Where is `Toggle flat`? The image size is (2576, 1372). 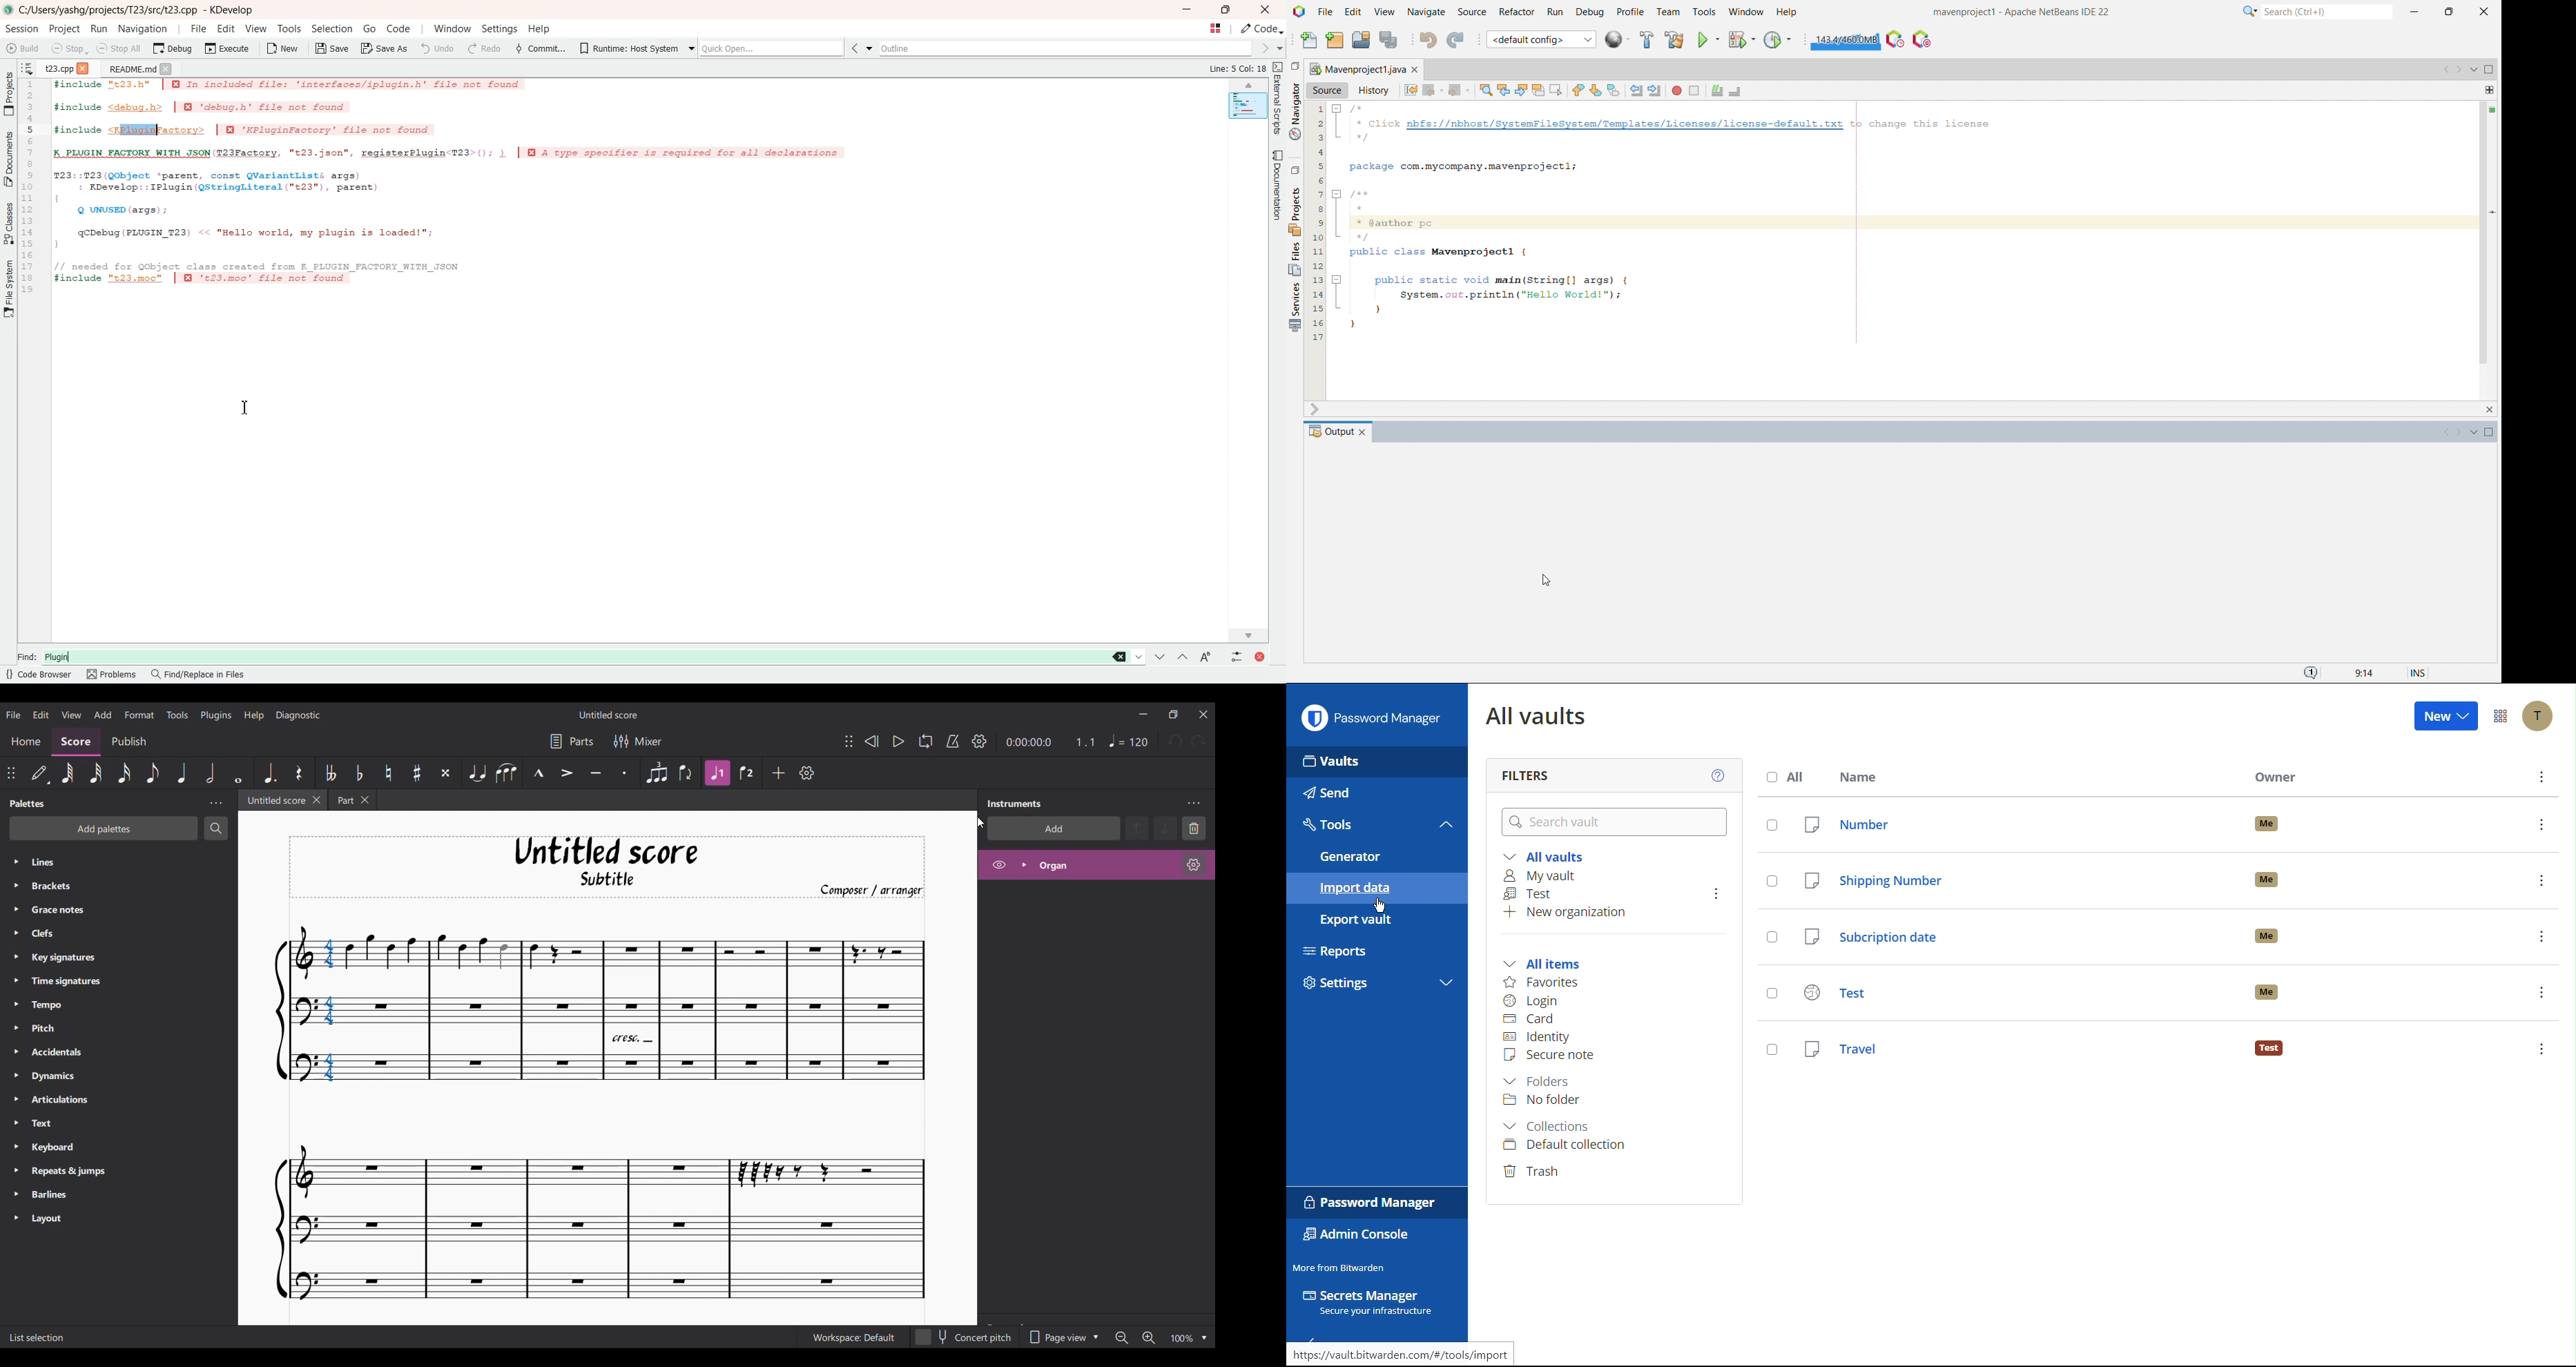 Toggle flat is located at coordinates (359, 772).